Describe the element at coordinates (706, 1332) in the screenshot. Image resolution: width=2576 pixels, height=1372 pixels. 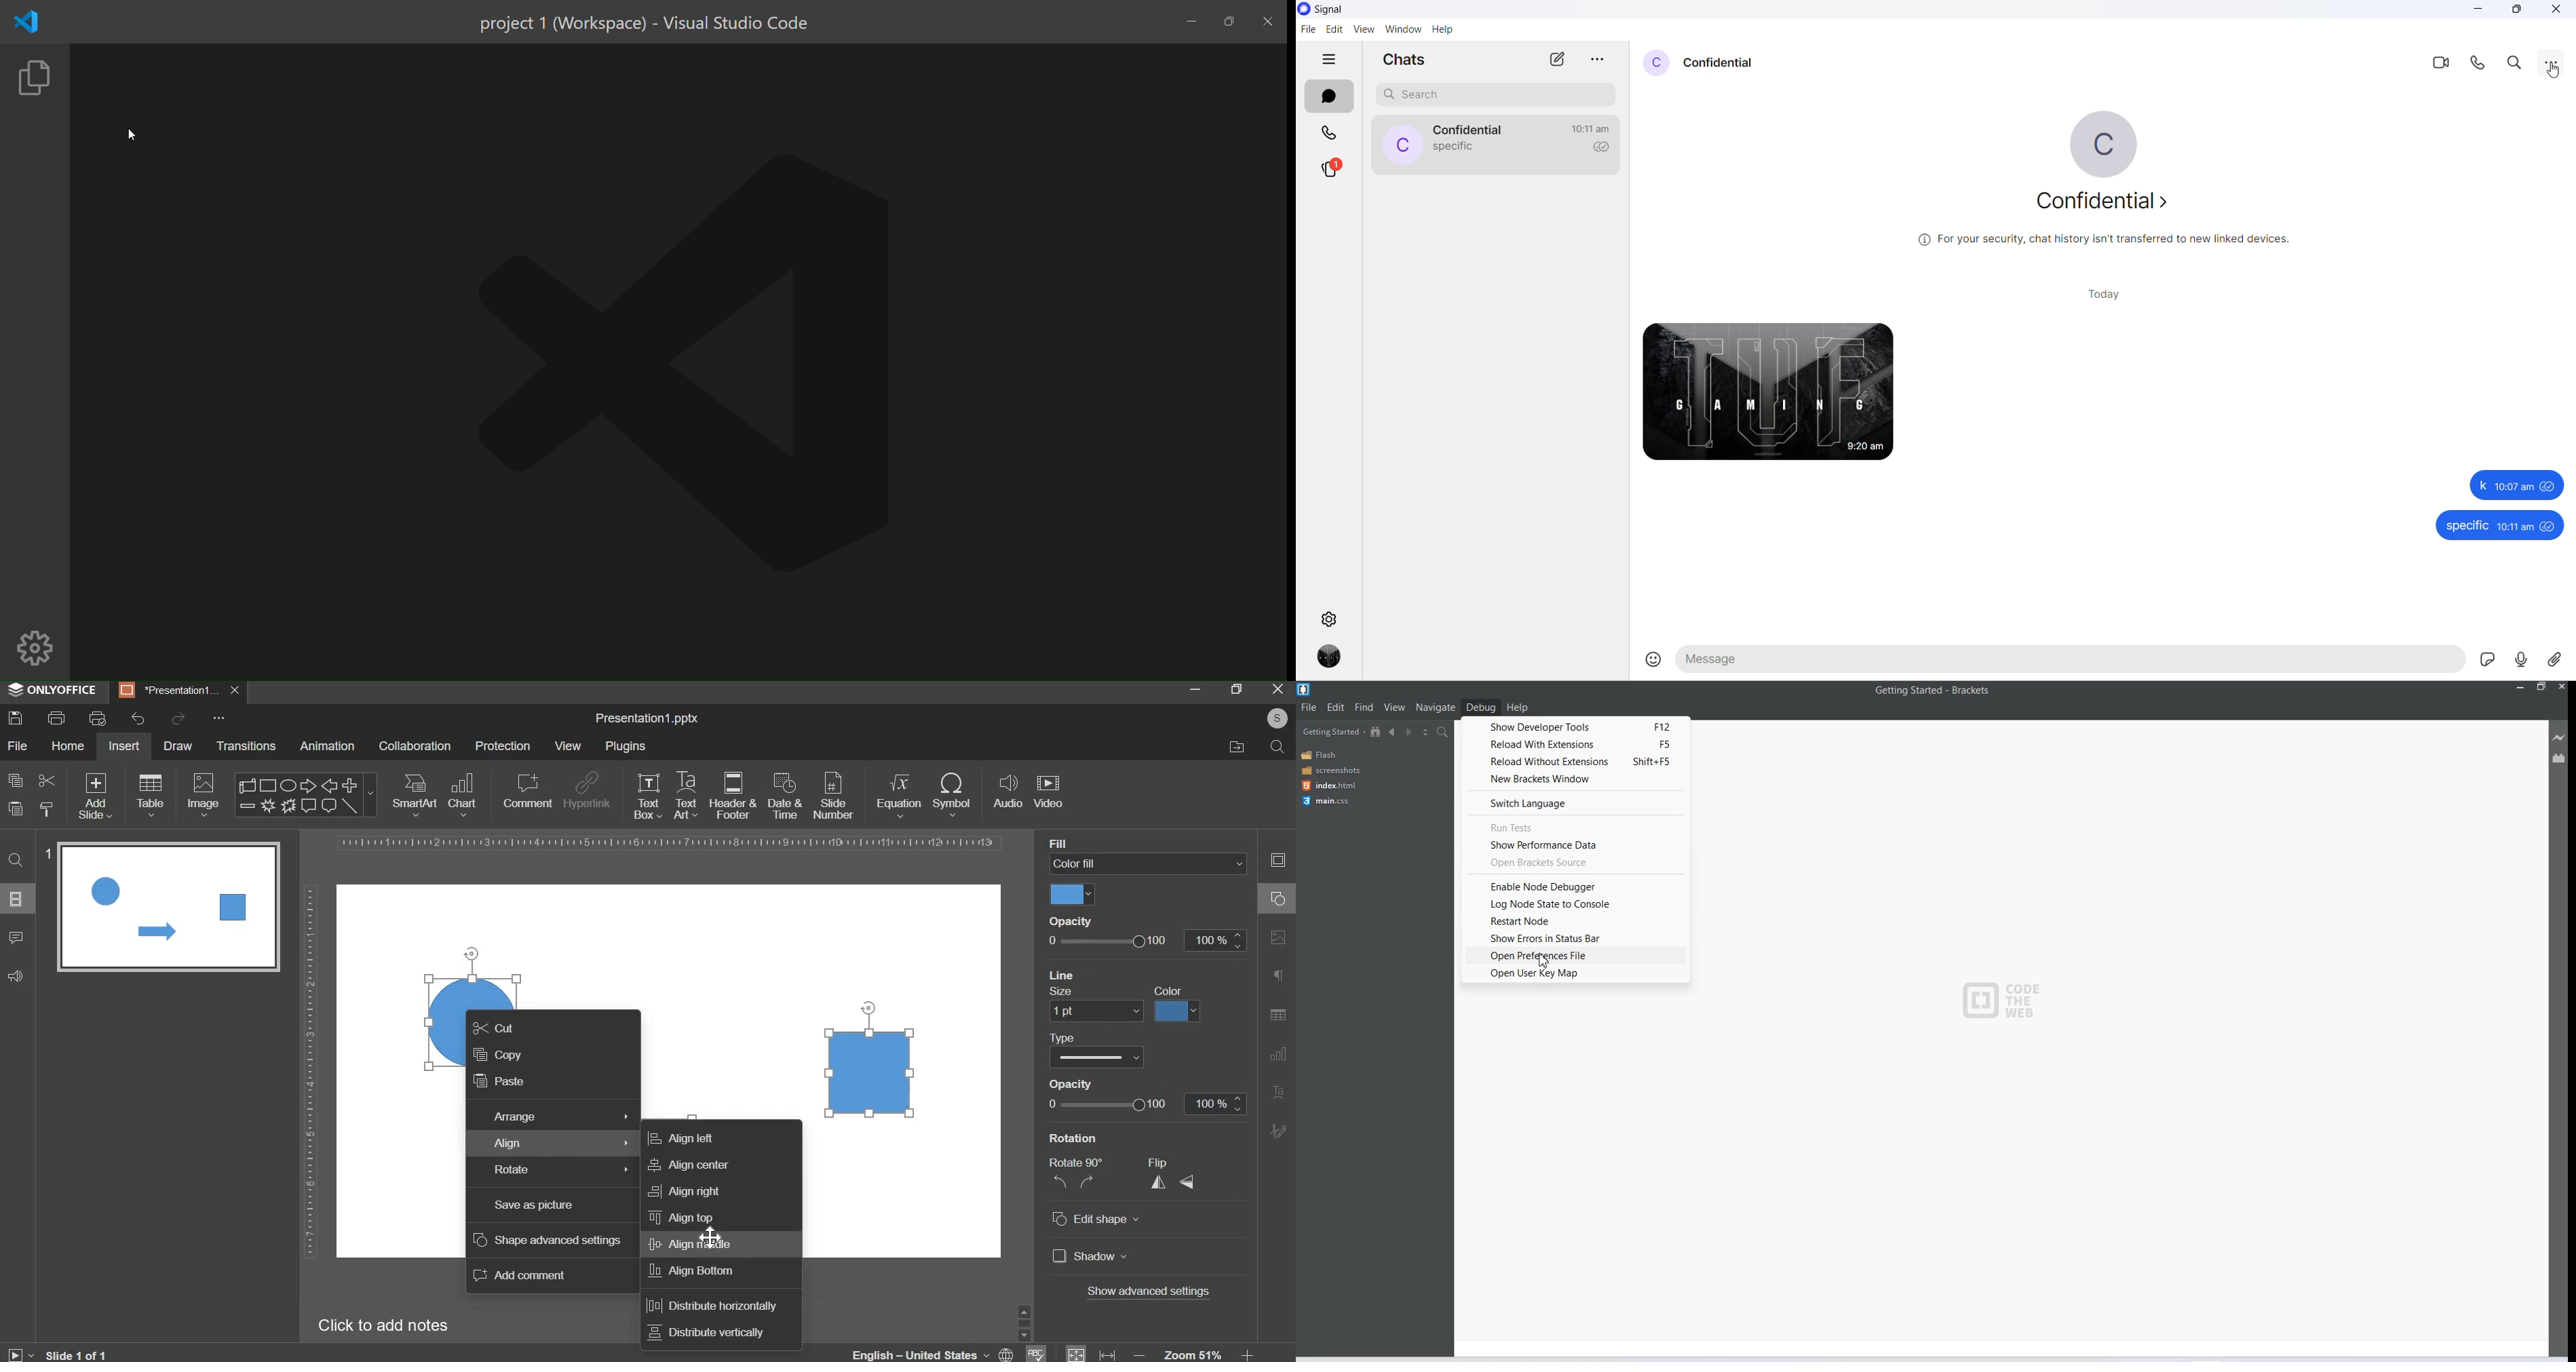
I see `distribute vertically` at that location.